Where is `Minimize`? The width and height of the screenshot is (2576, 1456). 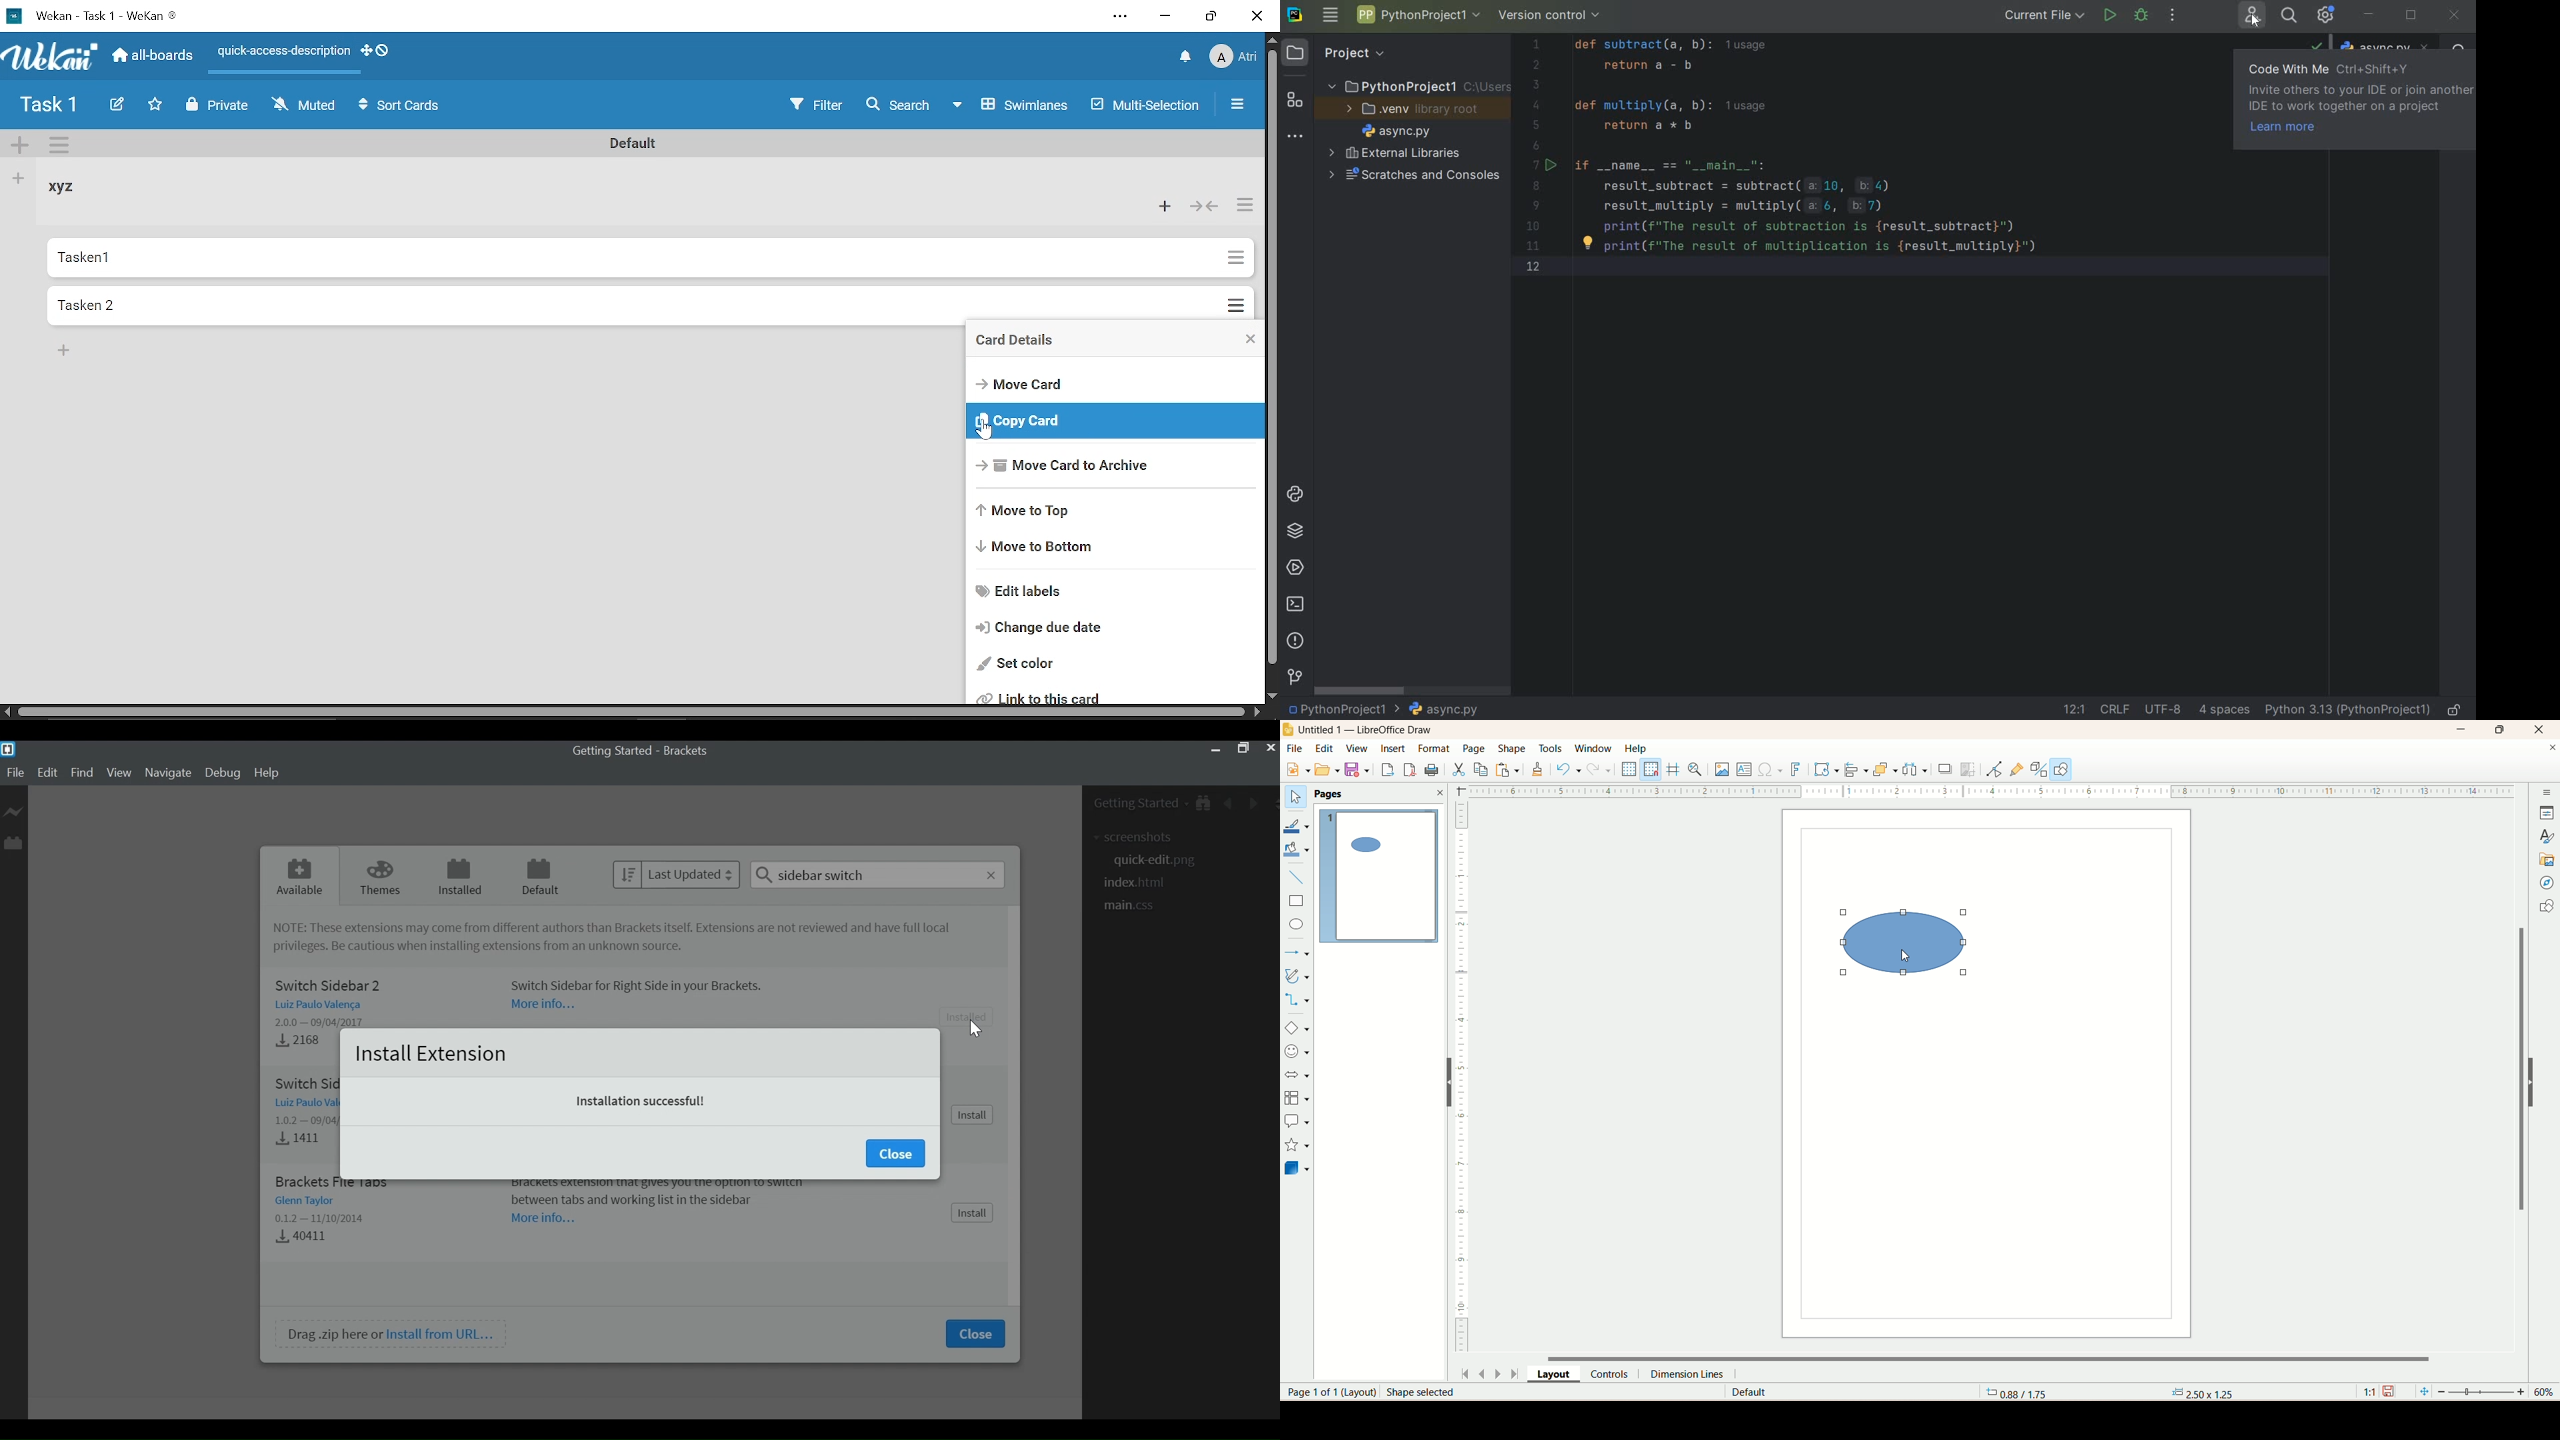
Minimize is located at coordinates (1166, 16).